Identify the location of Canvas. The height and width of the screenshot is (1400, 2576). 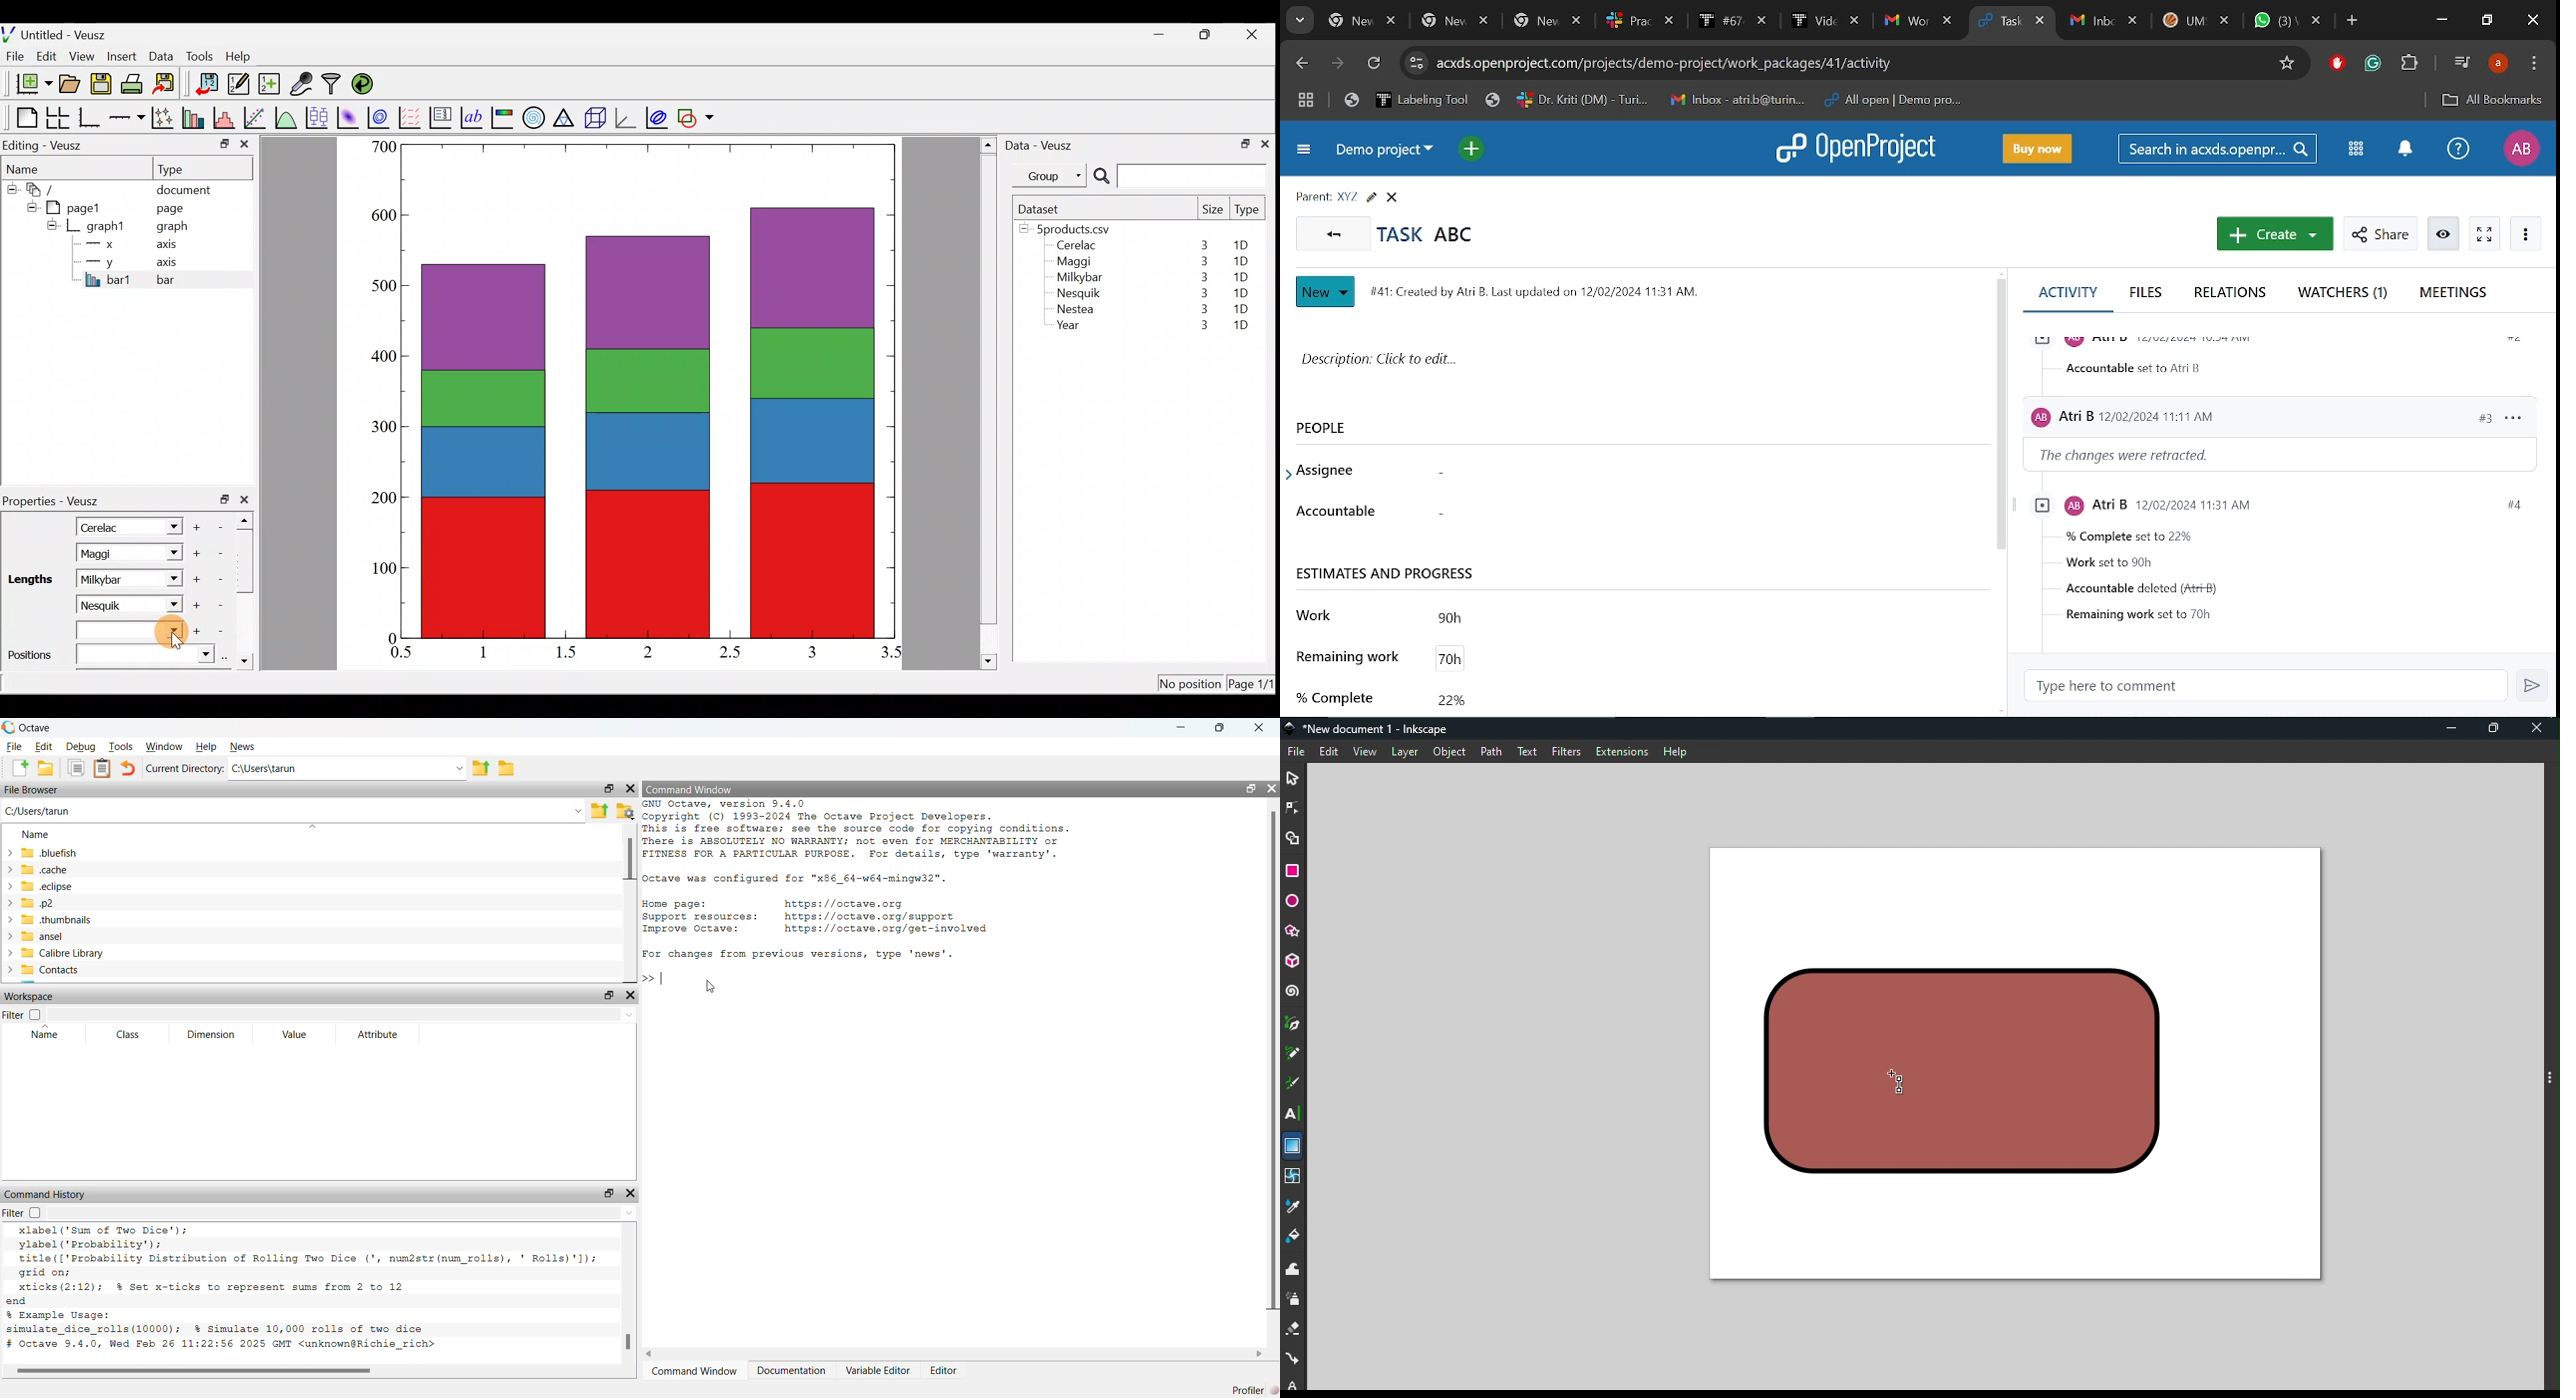
(2015, 1067).